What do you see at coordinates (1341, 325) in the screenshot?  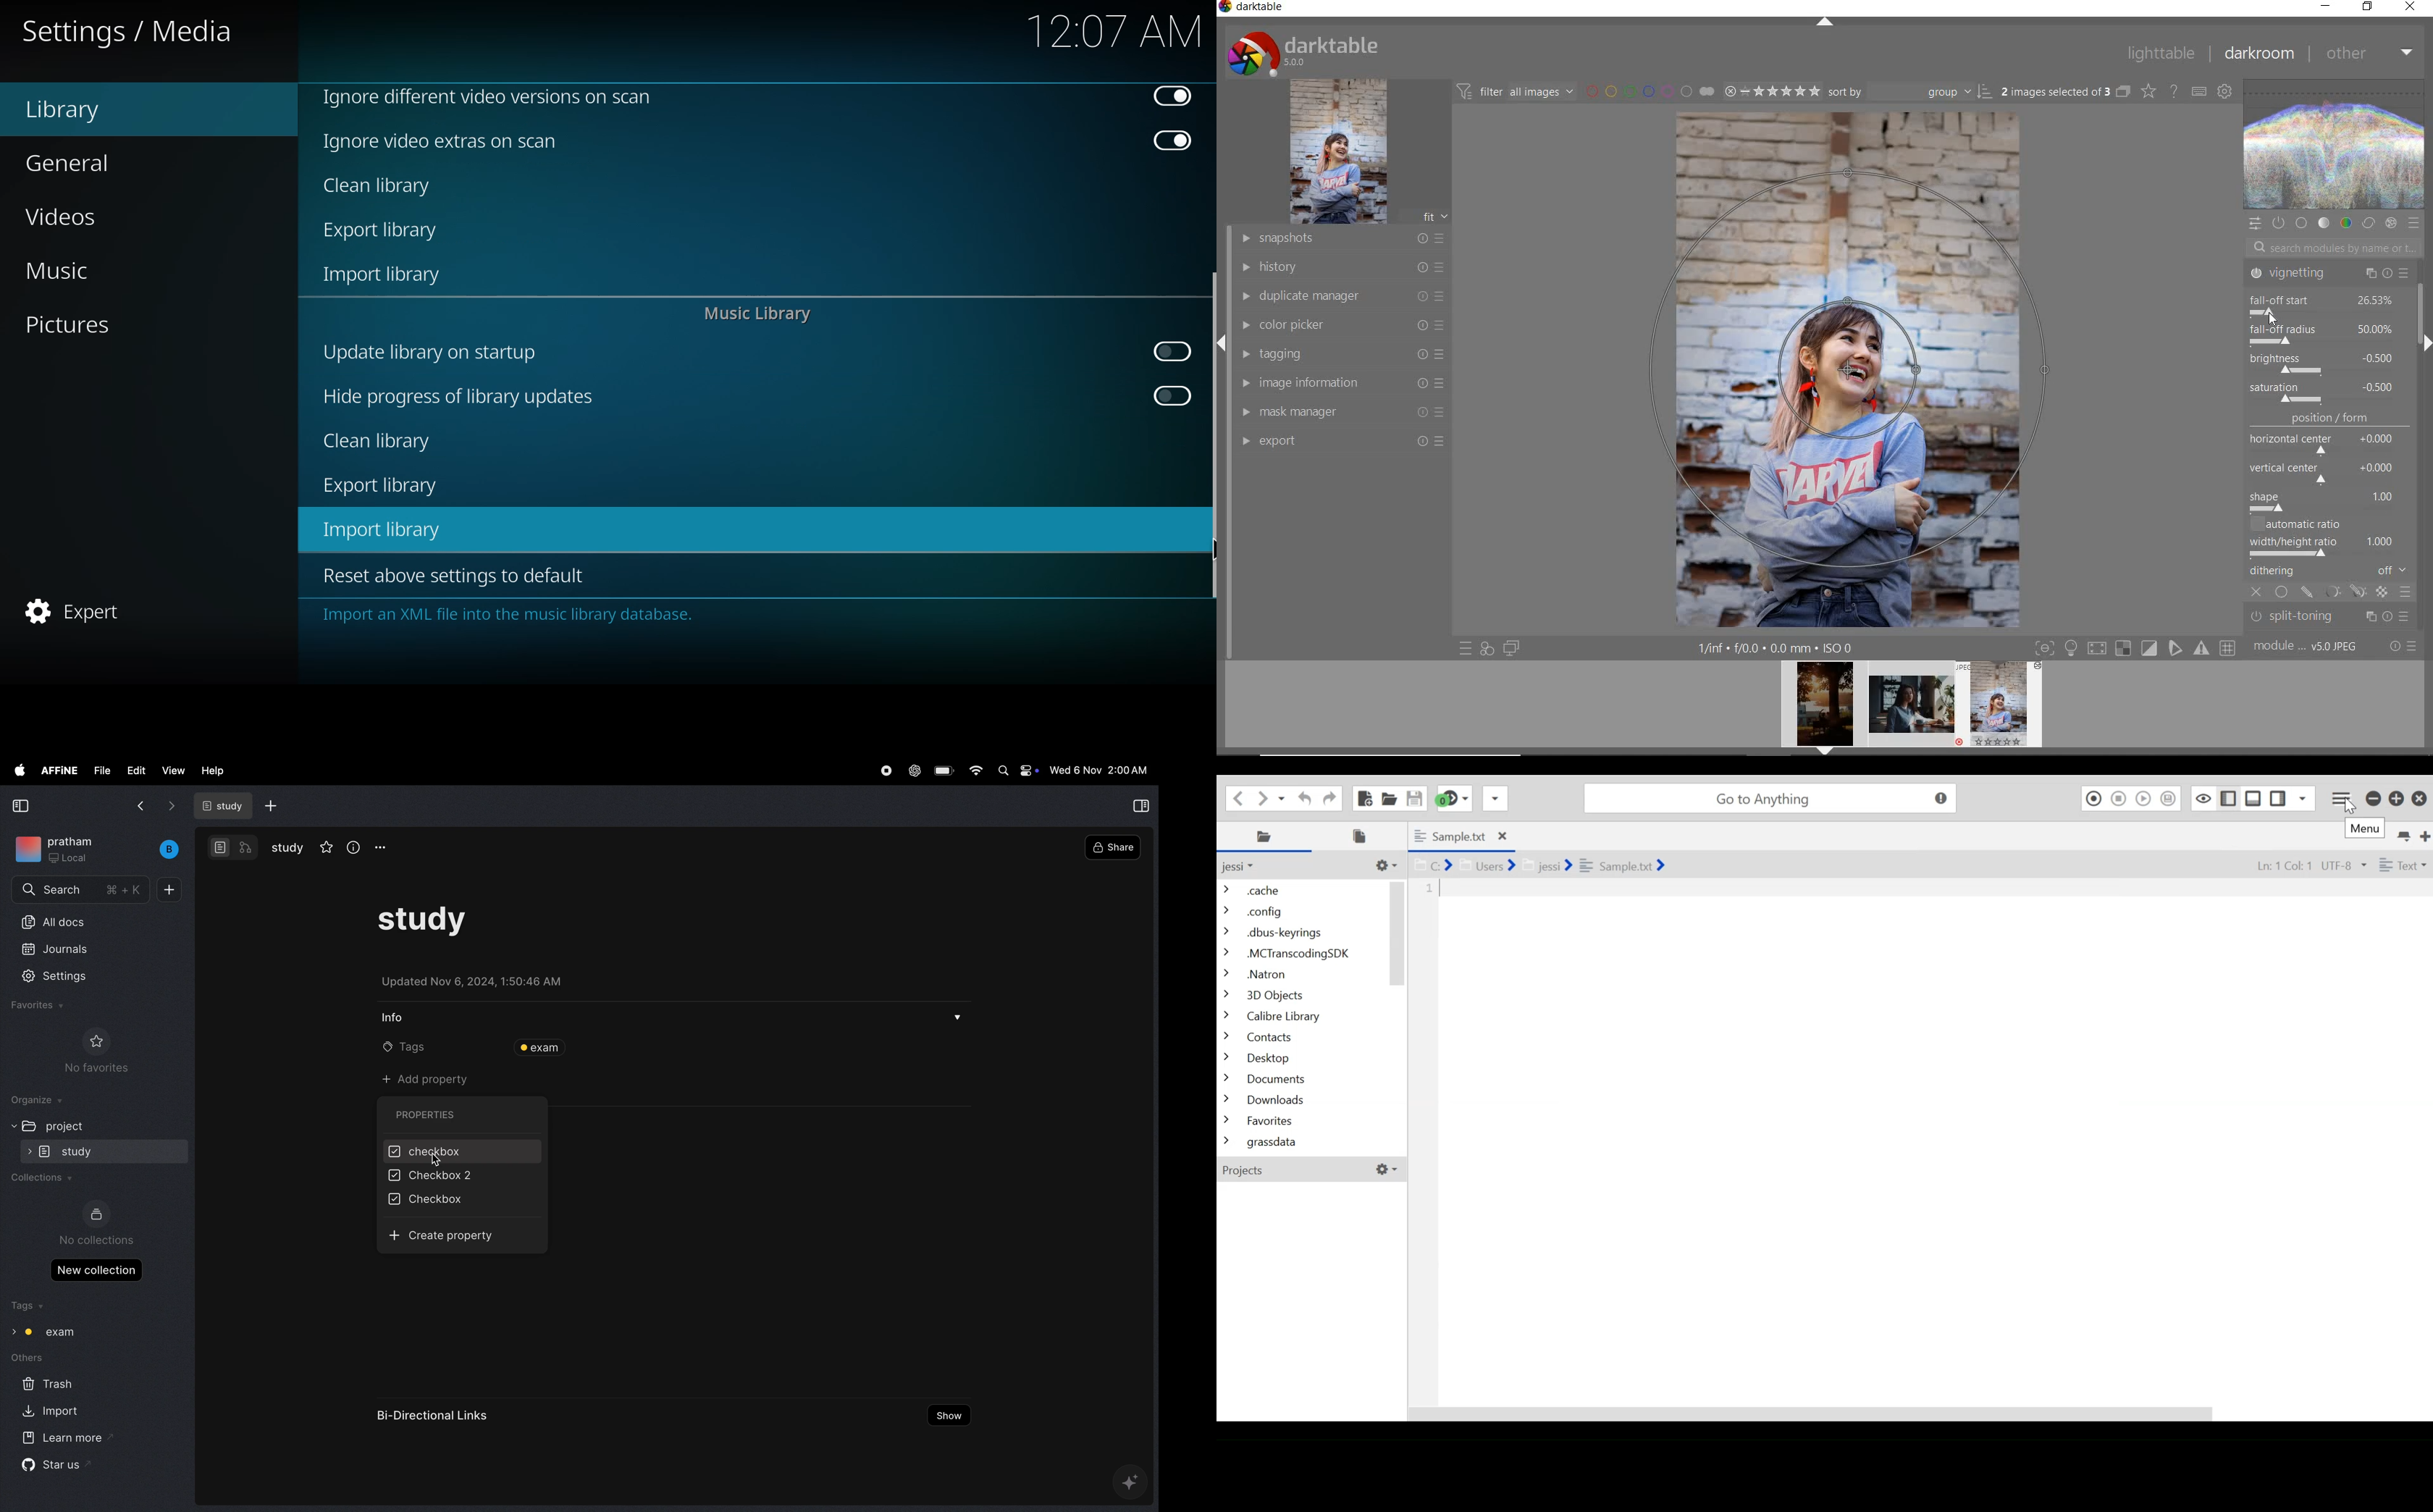 I see `color picker` at bounding box center [1341, 325].